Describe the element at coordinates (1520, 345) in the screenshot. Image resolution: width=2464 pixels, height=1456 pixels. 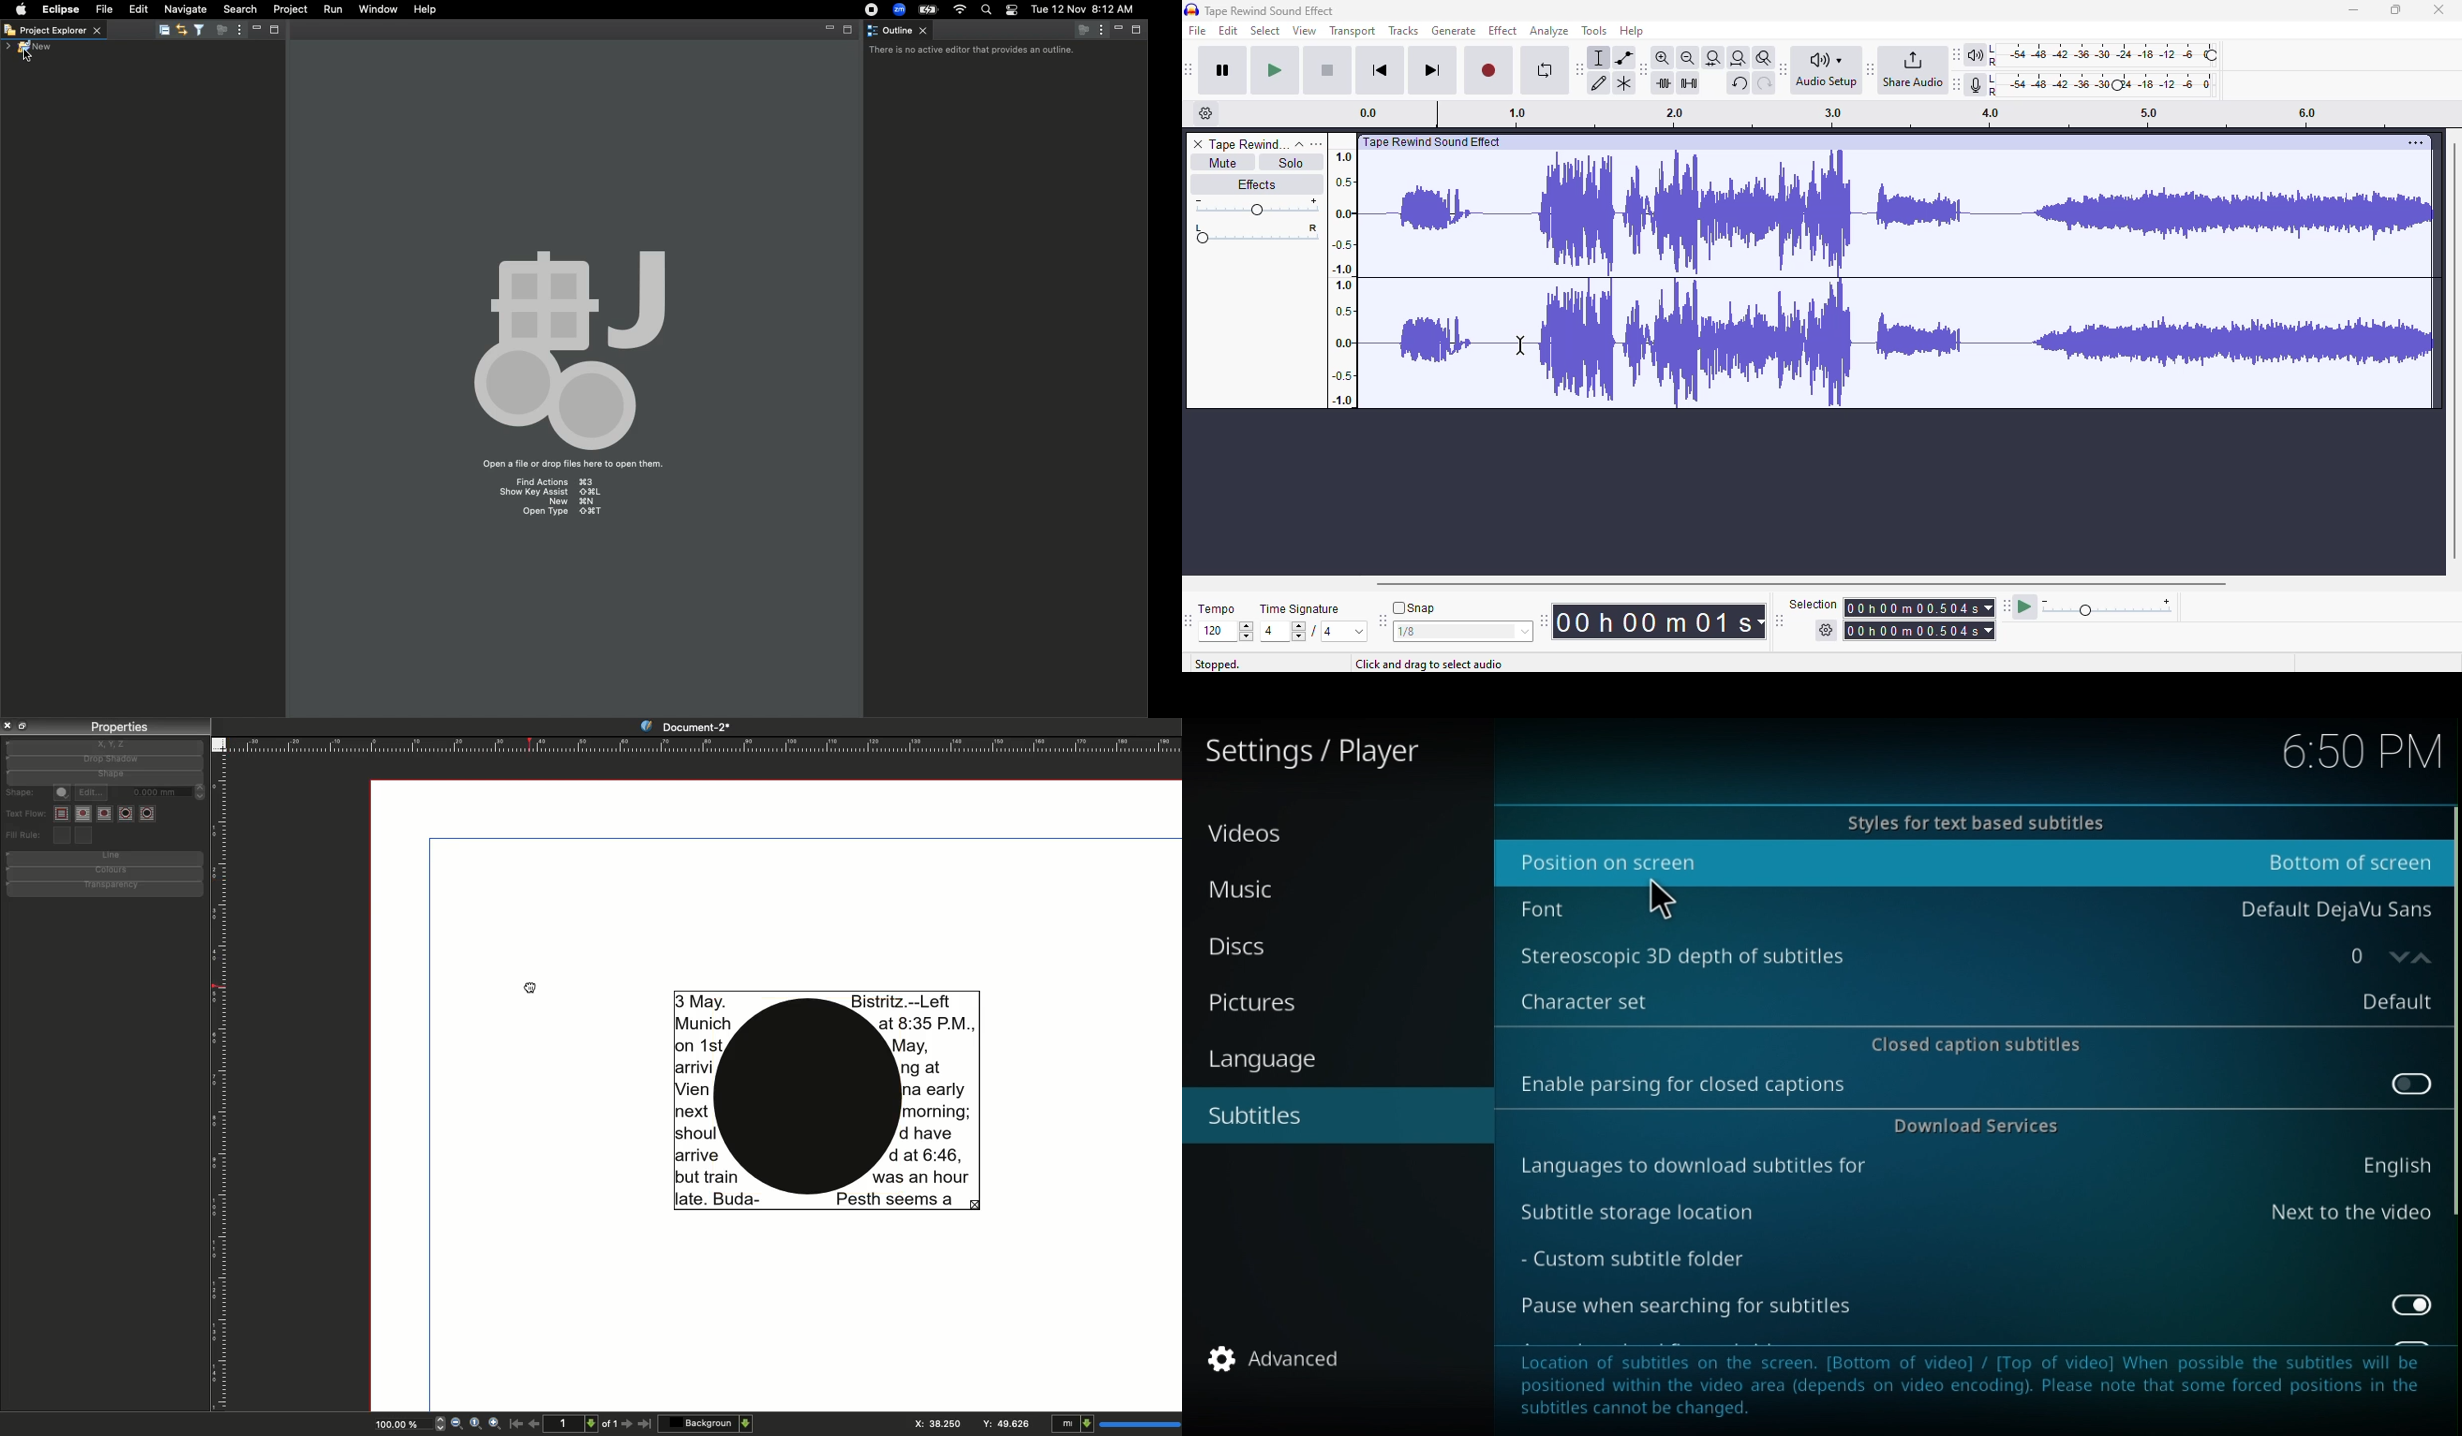
I see `cursor` at that location.